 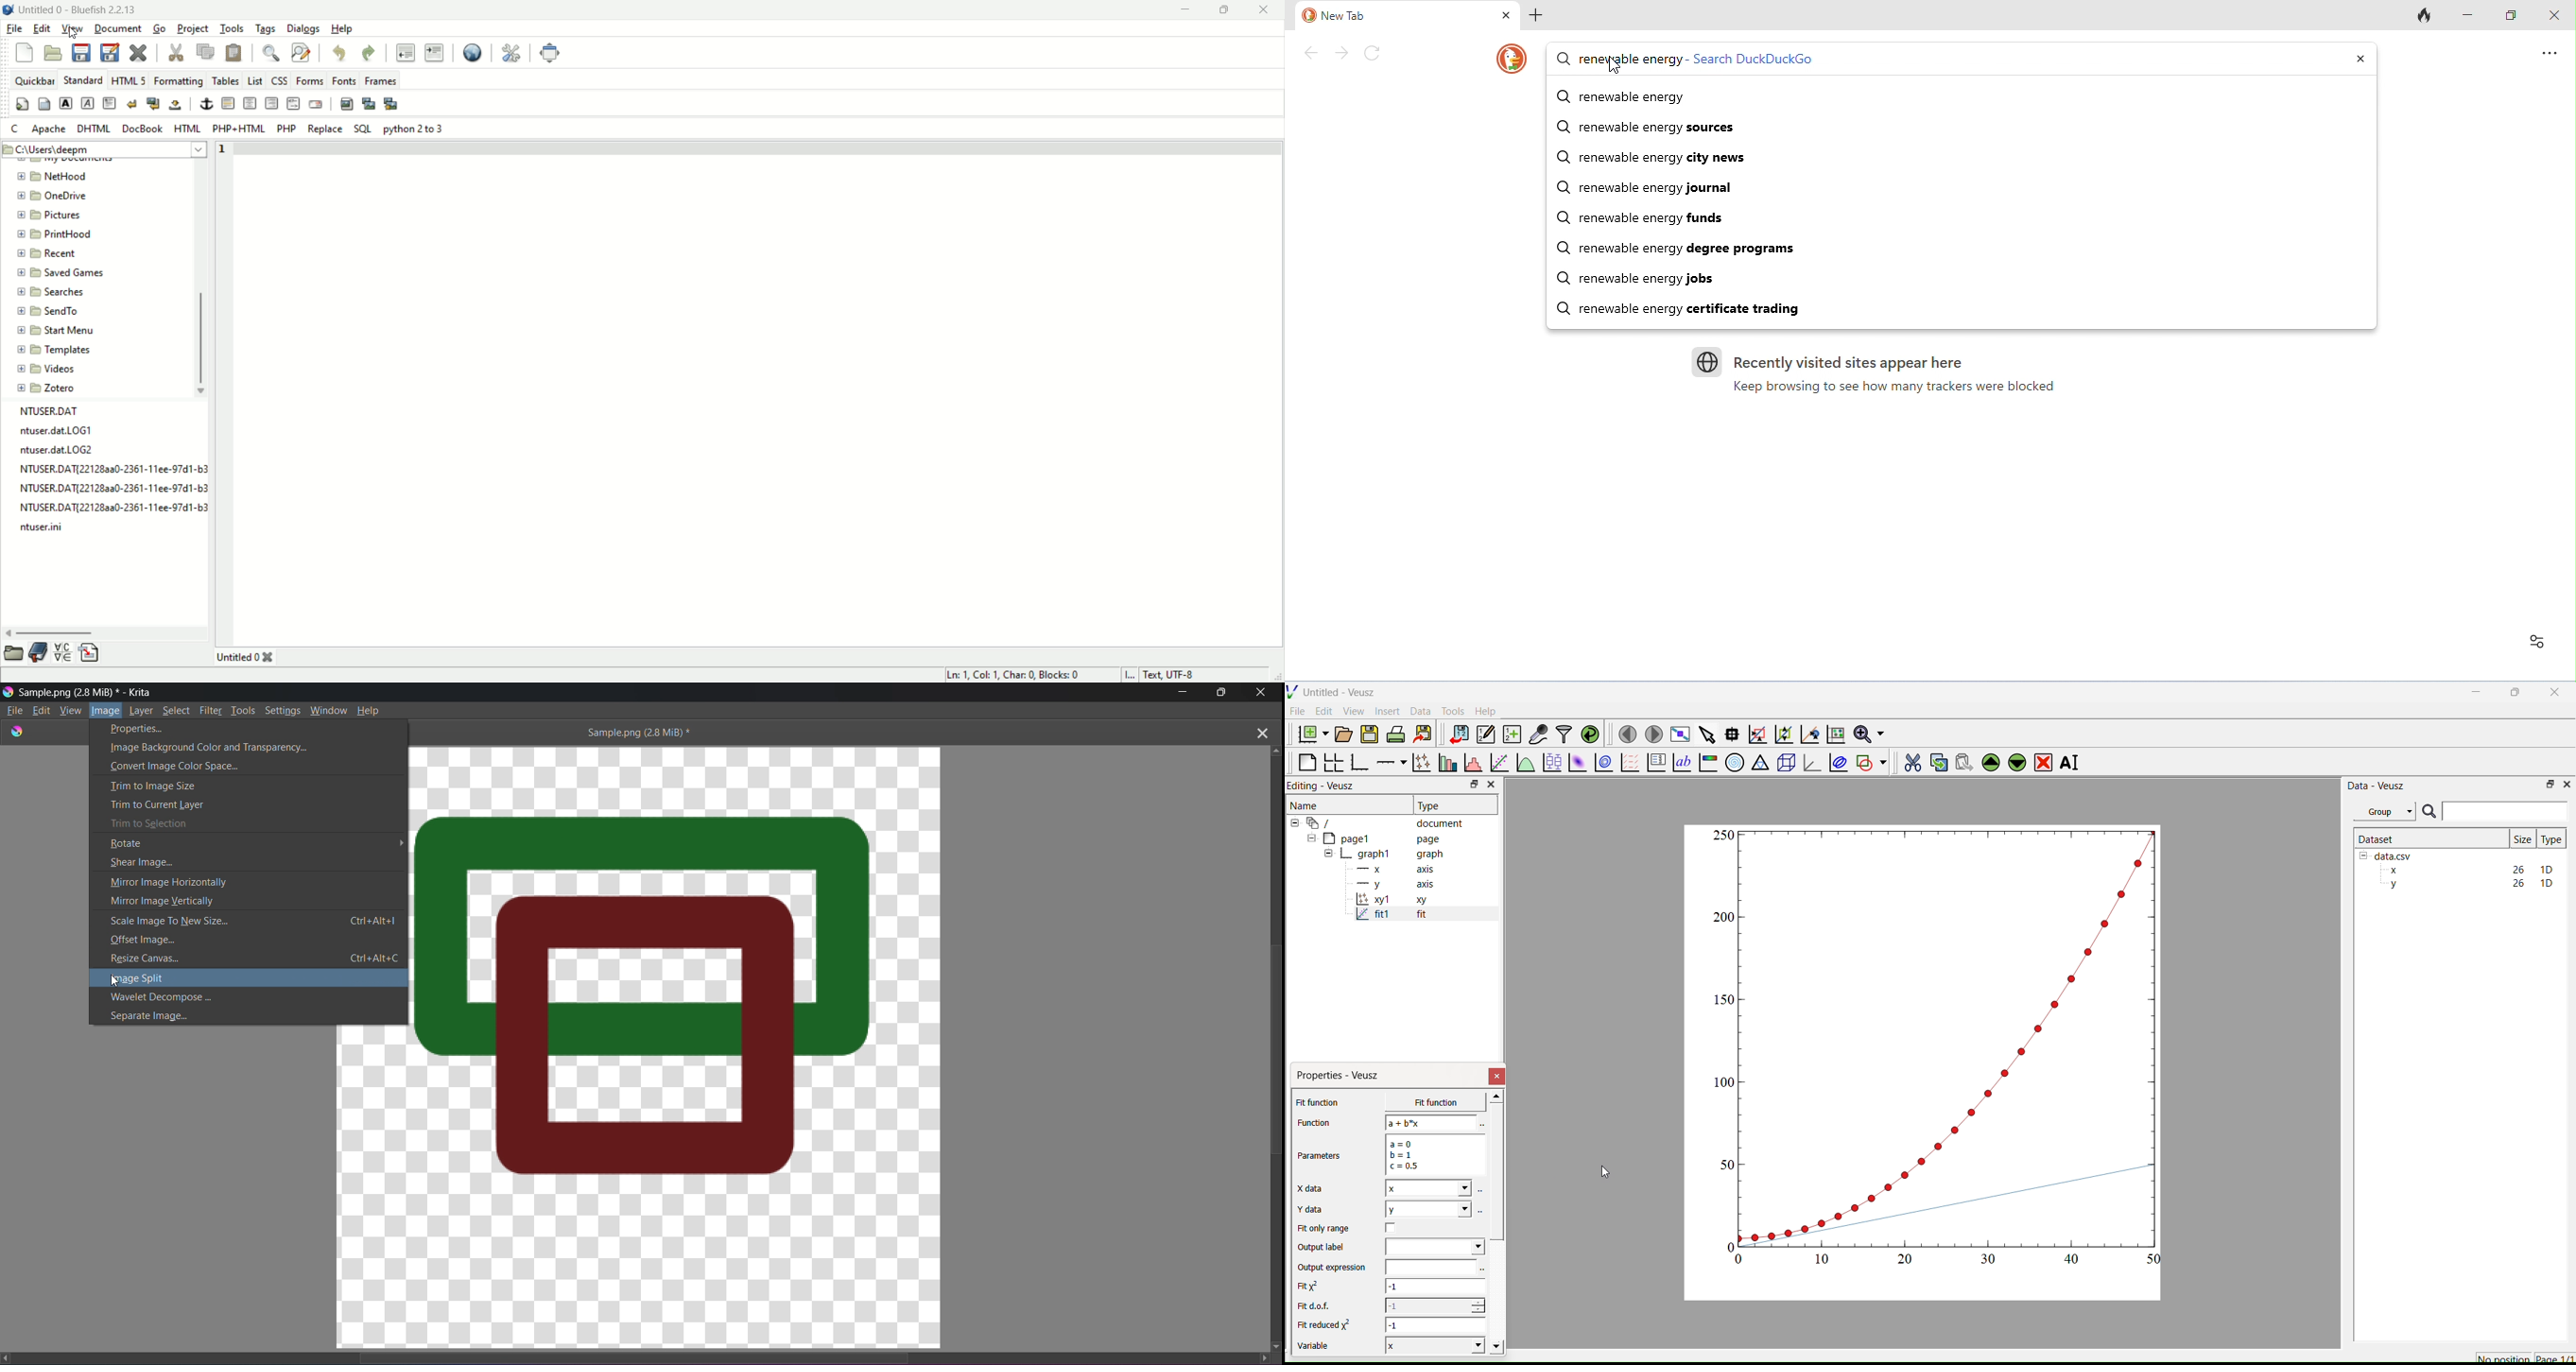 I want to click on x axis, so click(x=1394, y=868).